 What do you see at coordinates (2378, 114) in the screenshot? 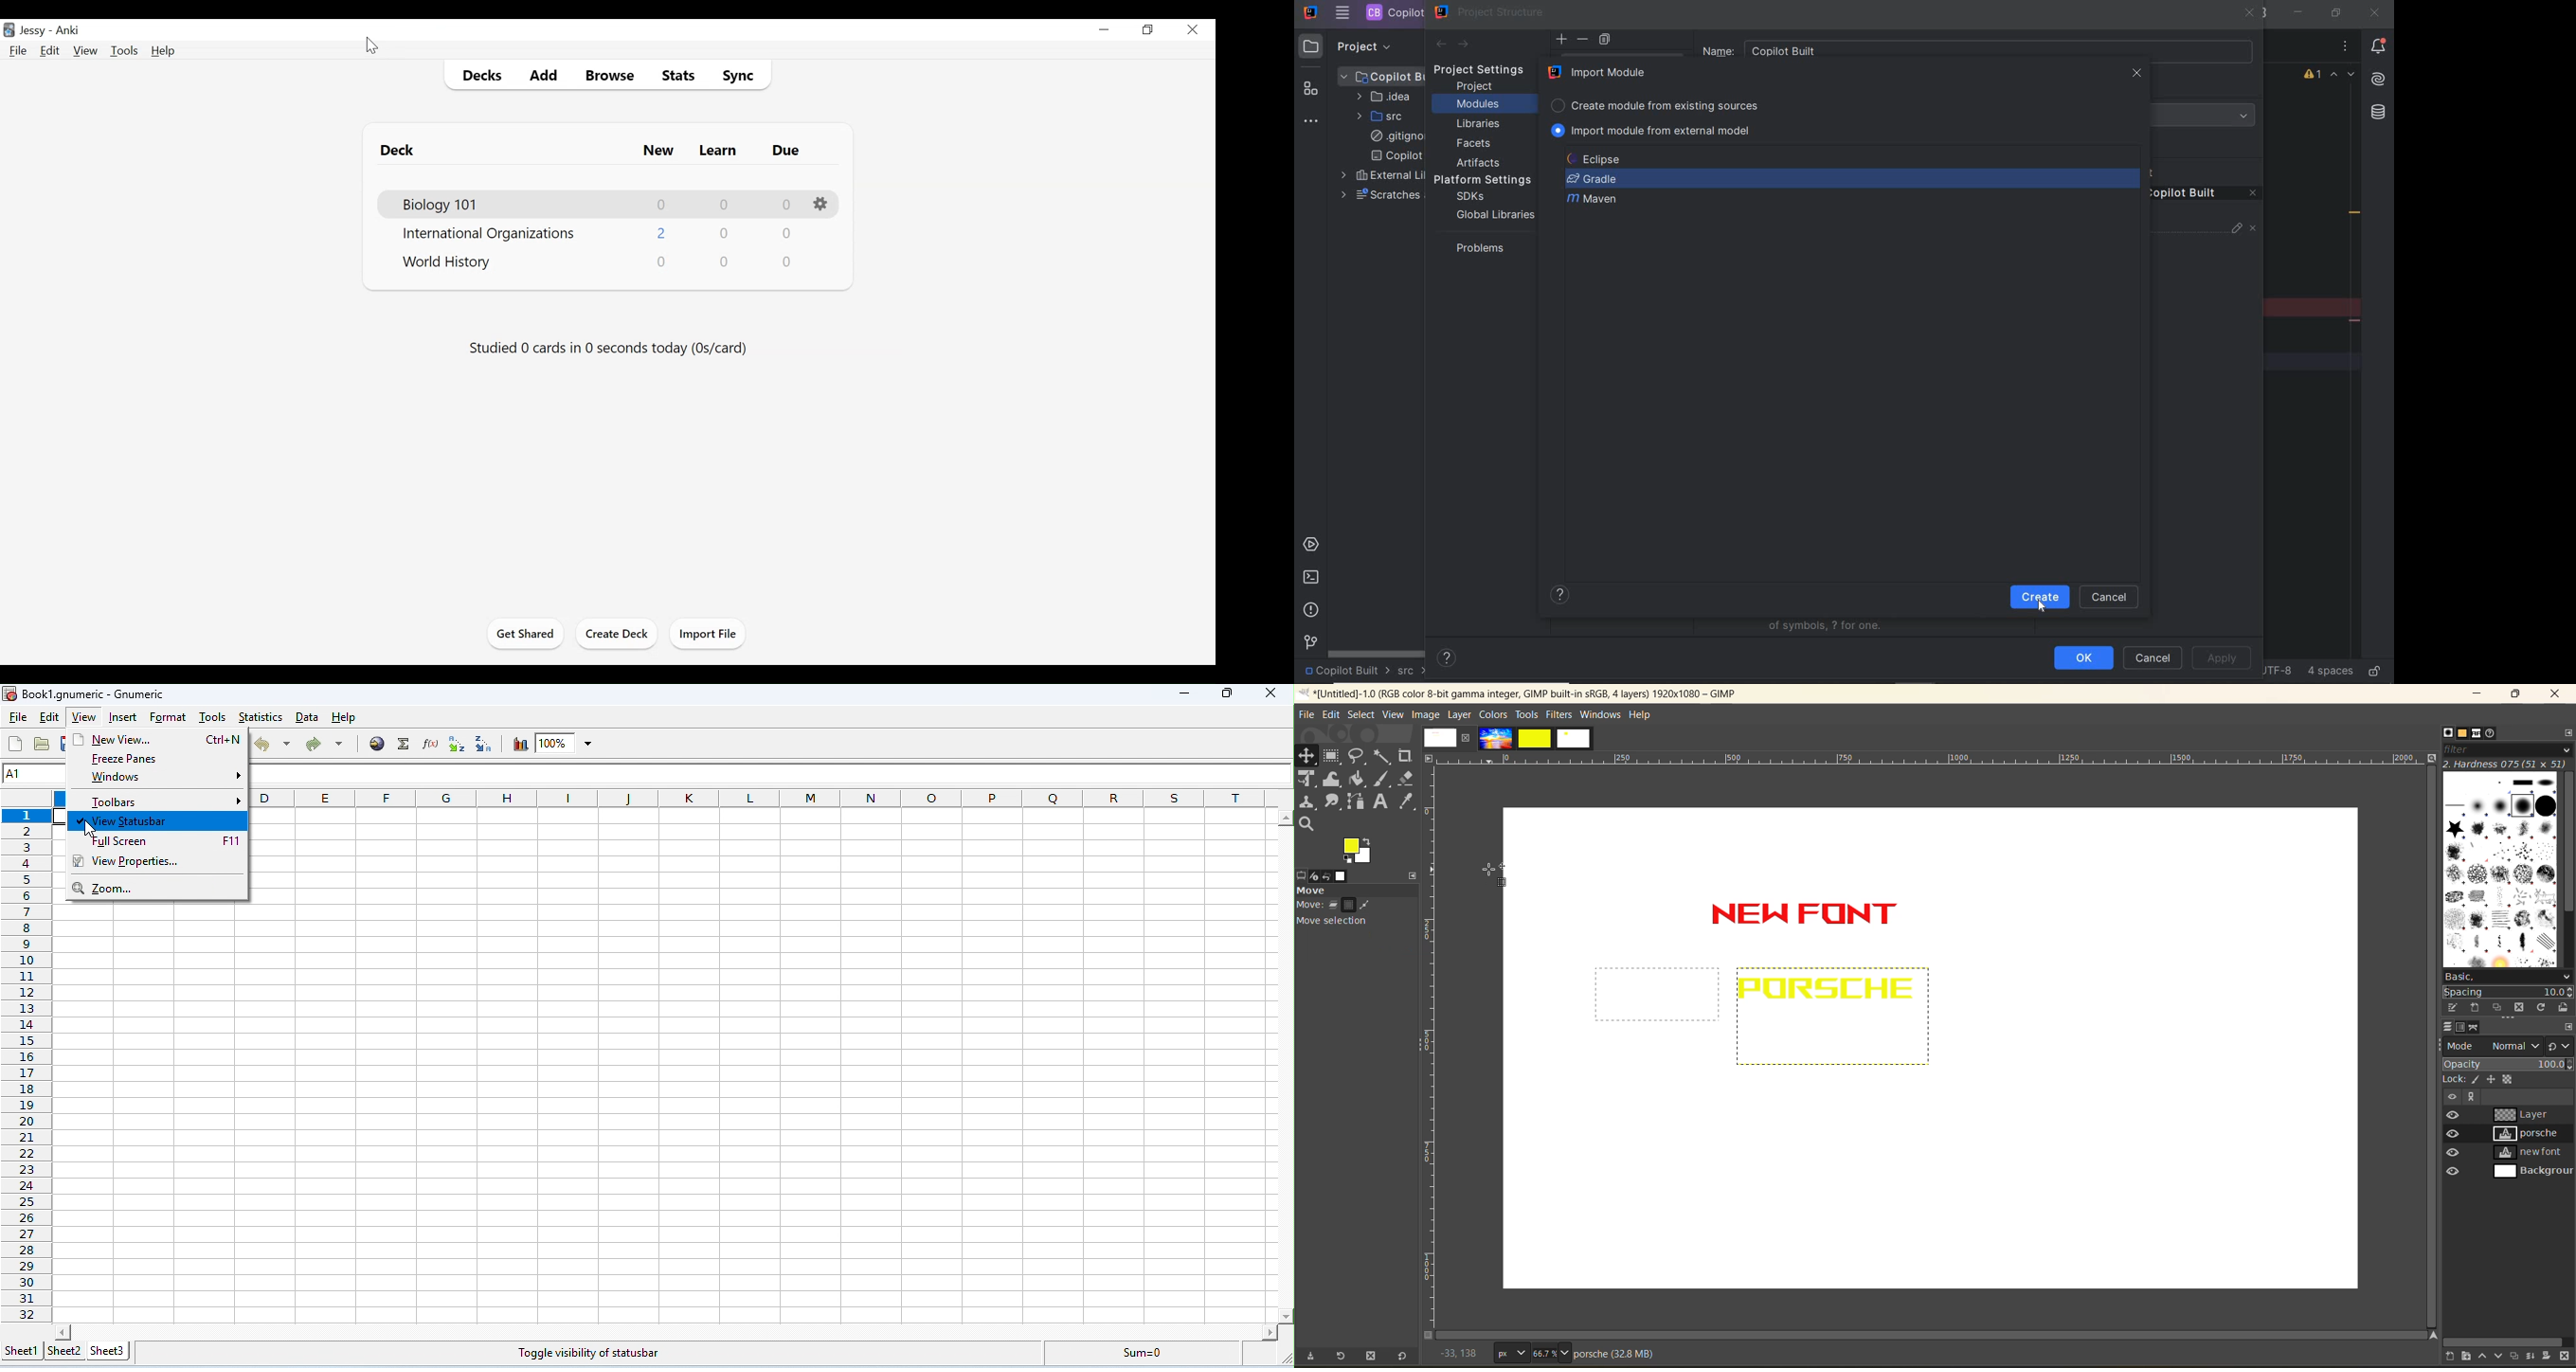
I see `database` at bounding box center [2378, 114].